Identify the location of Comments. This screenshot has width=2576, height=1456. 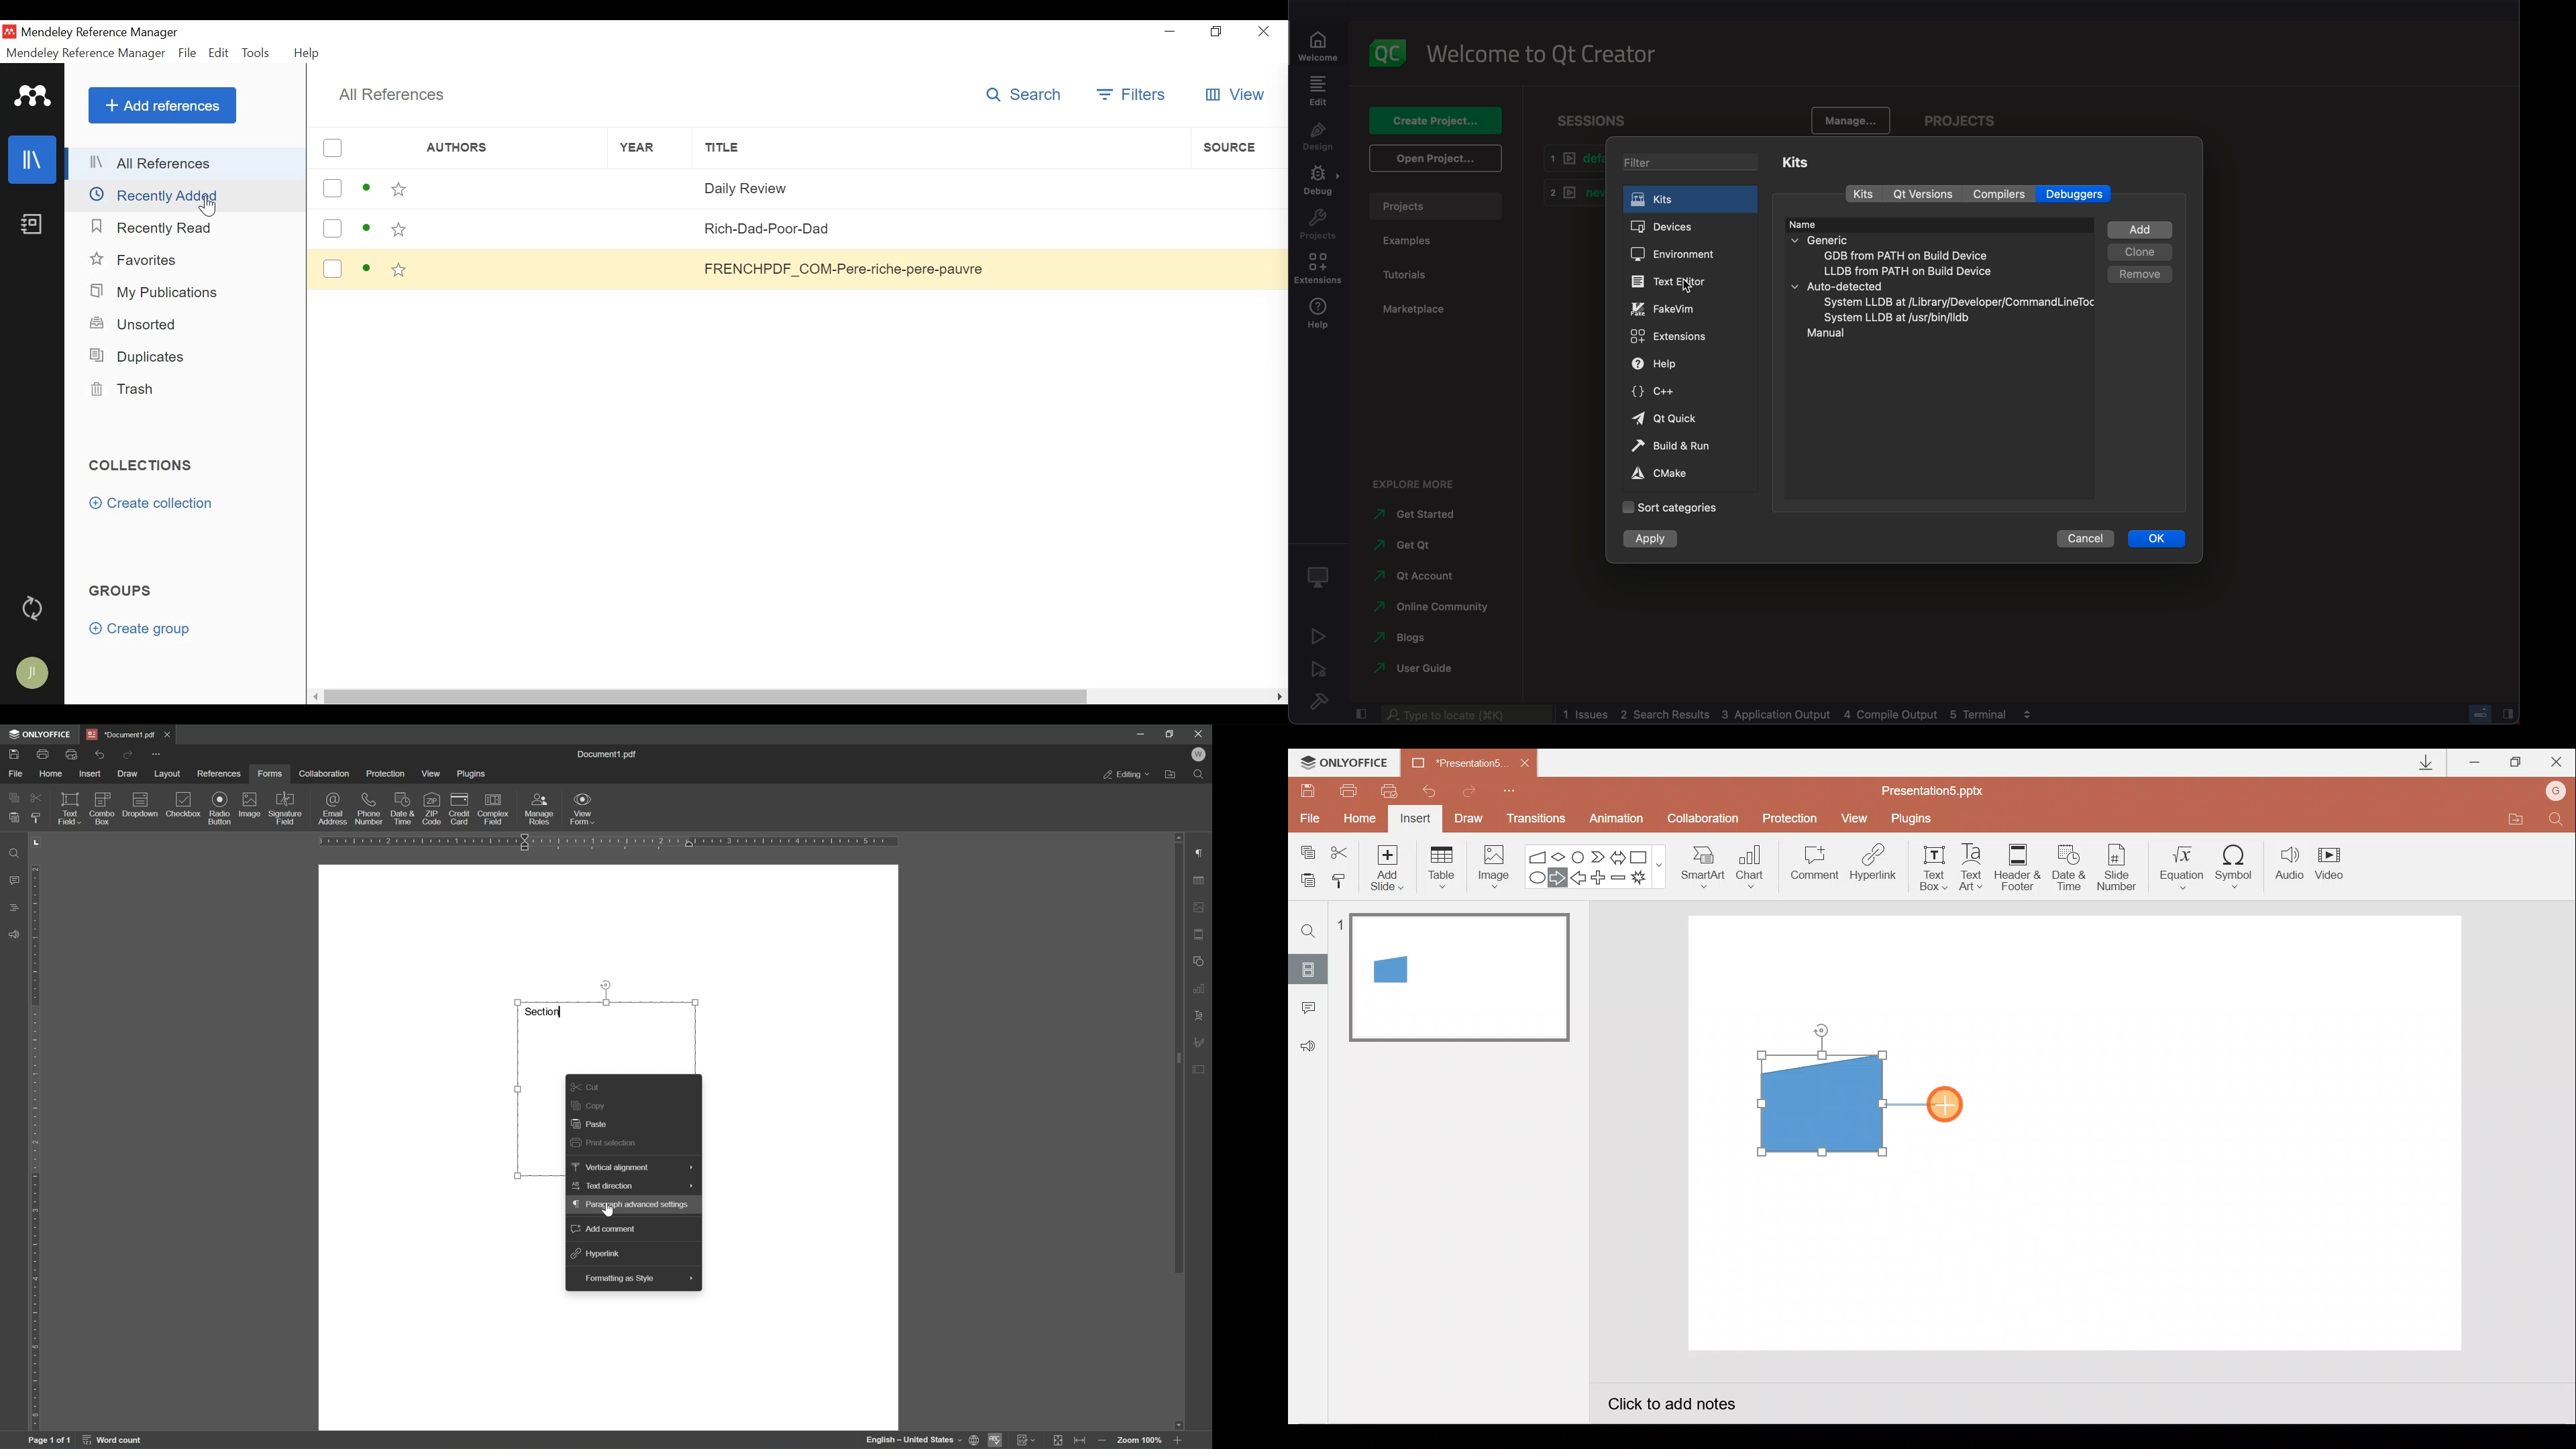
(1305, 1009).